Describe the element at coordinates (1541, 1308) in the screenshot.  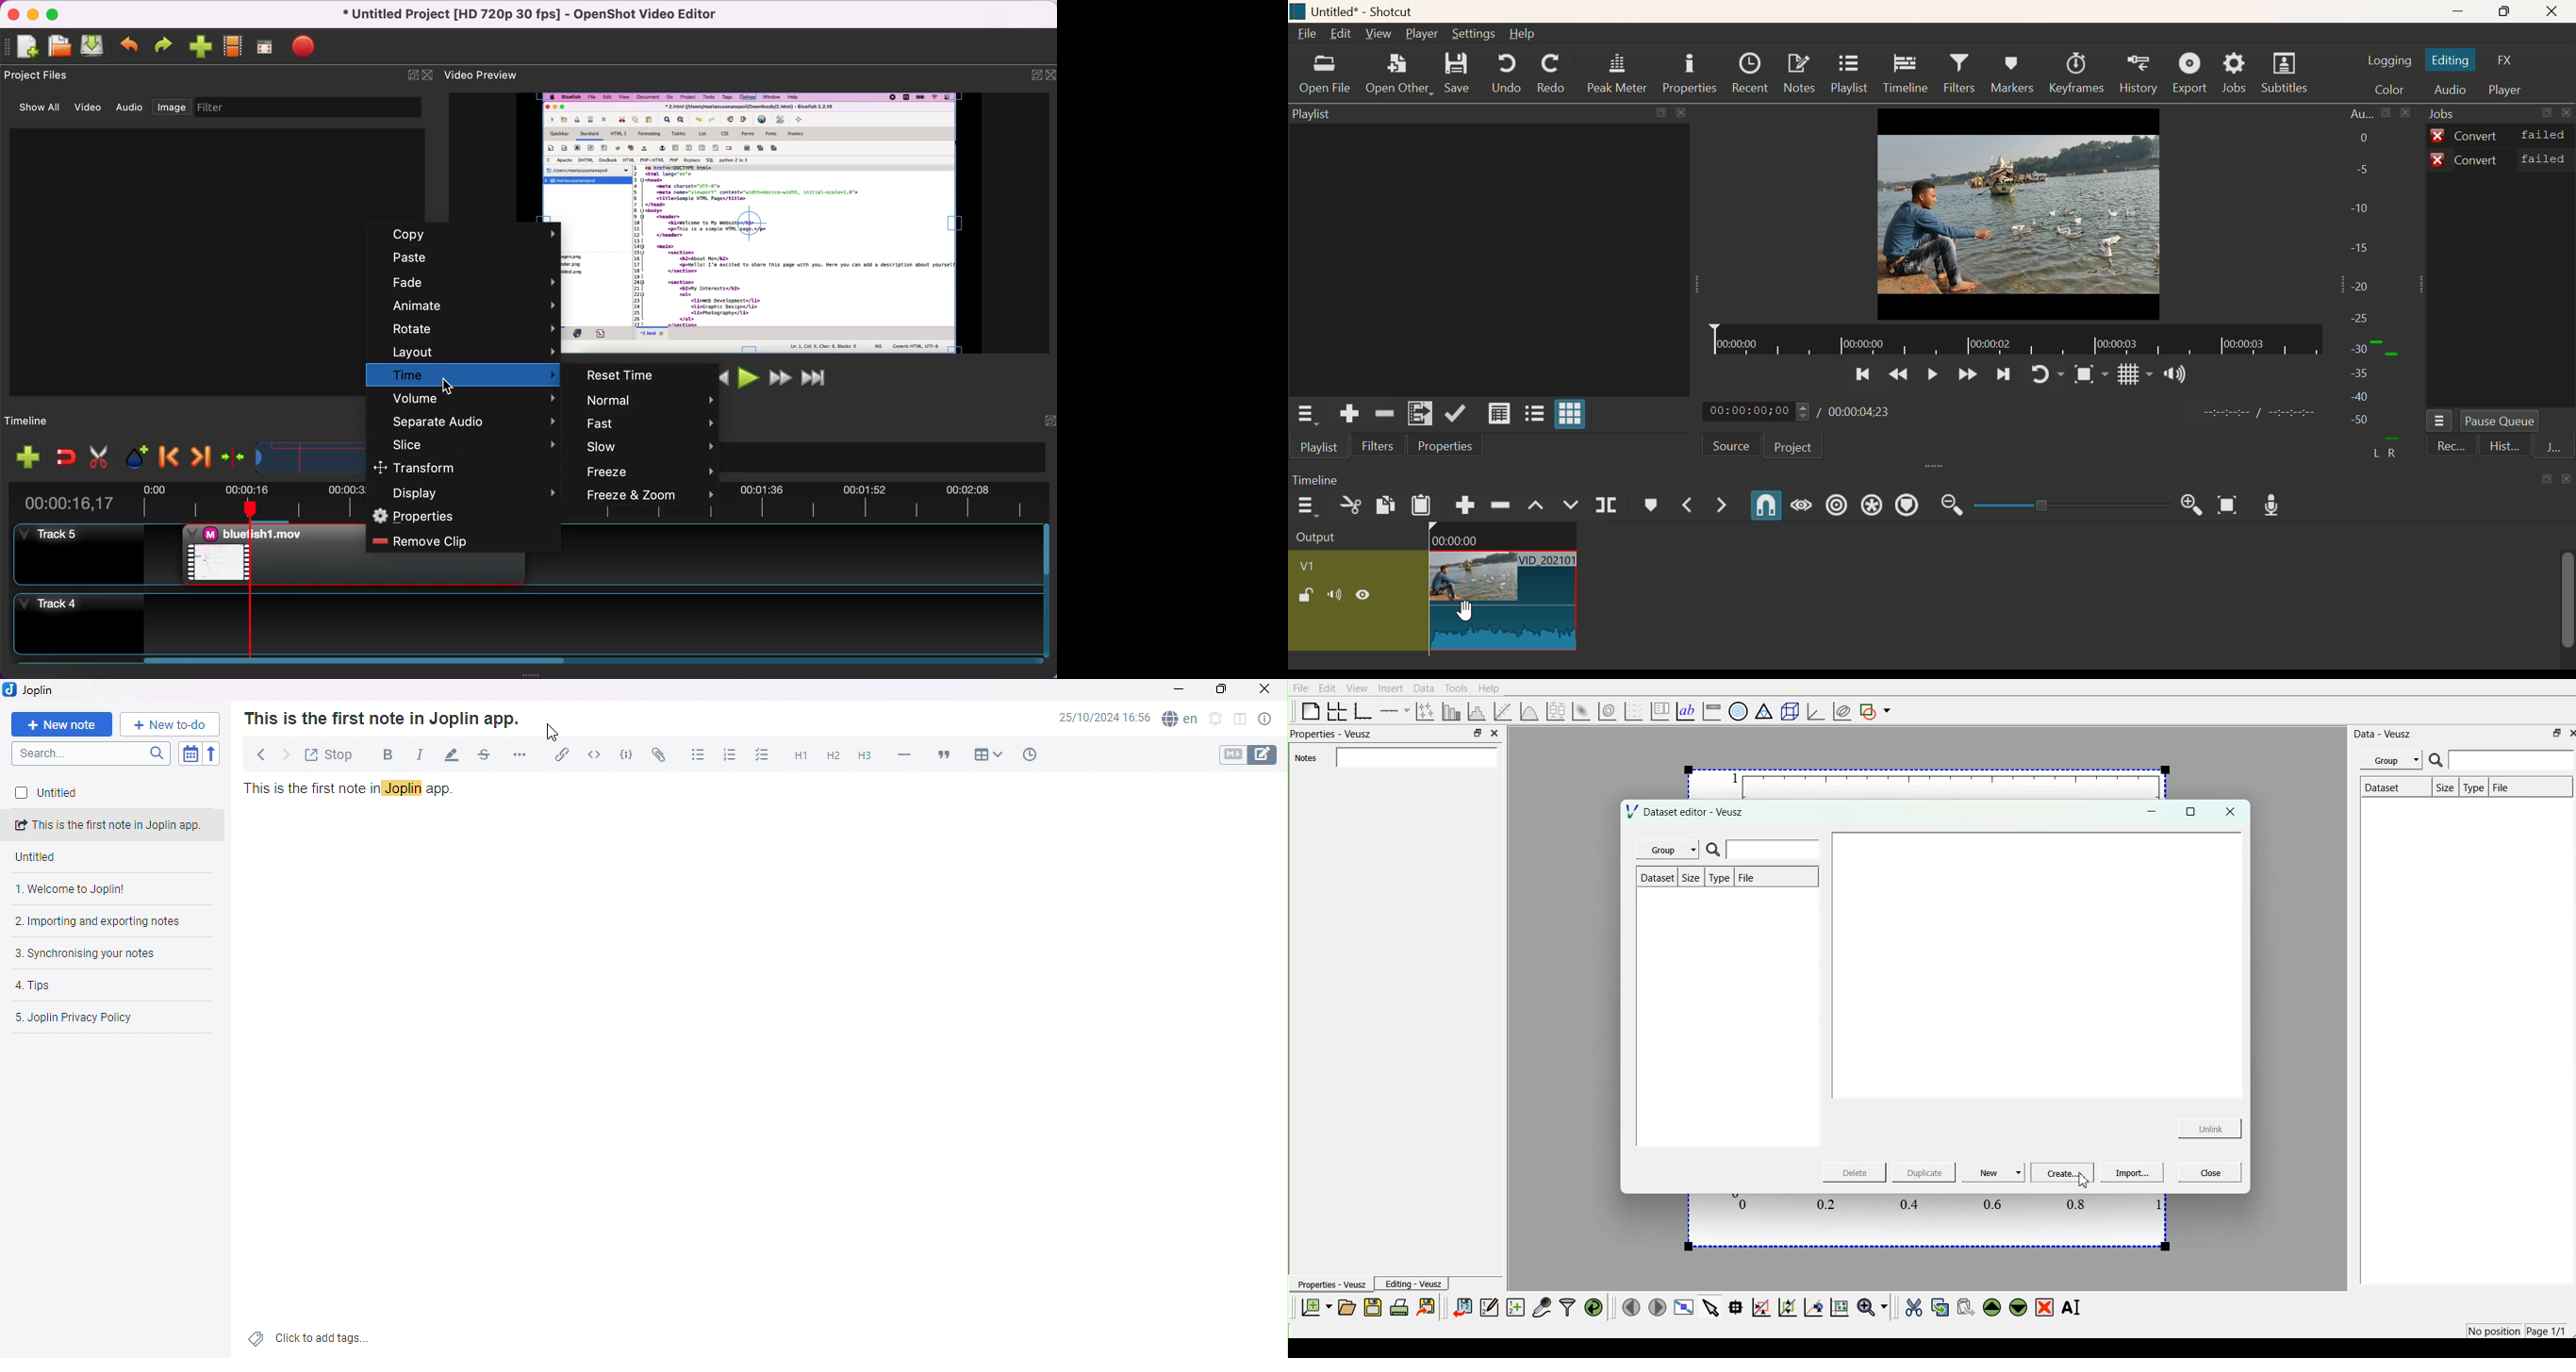
I see `capture remote data` at that location.